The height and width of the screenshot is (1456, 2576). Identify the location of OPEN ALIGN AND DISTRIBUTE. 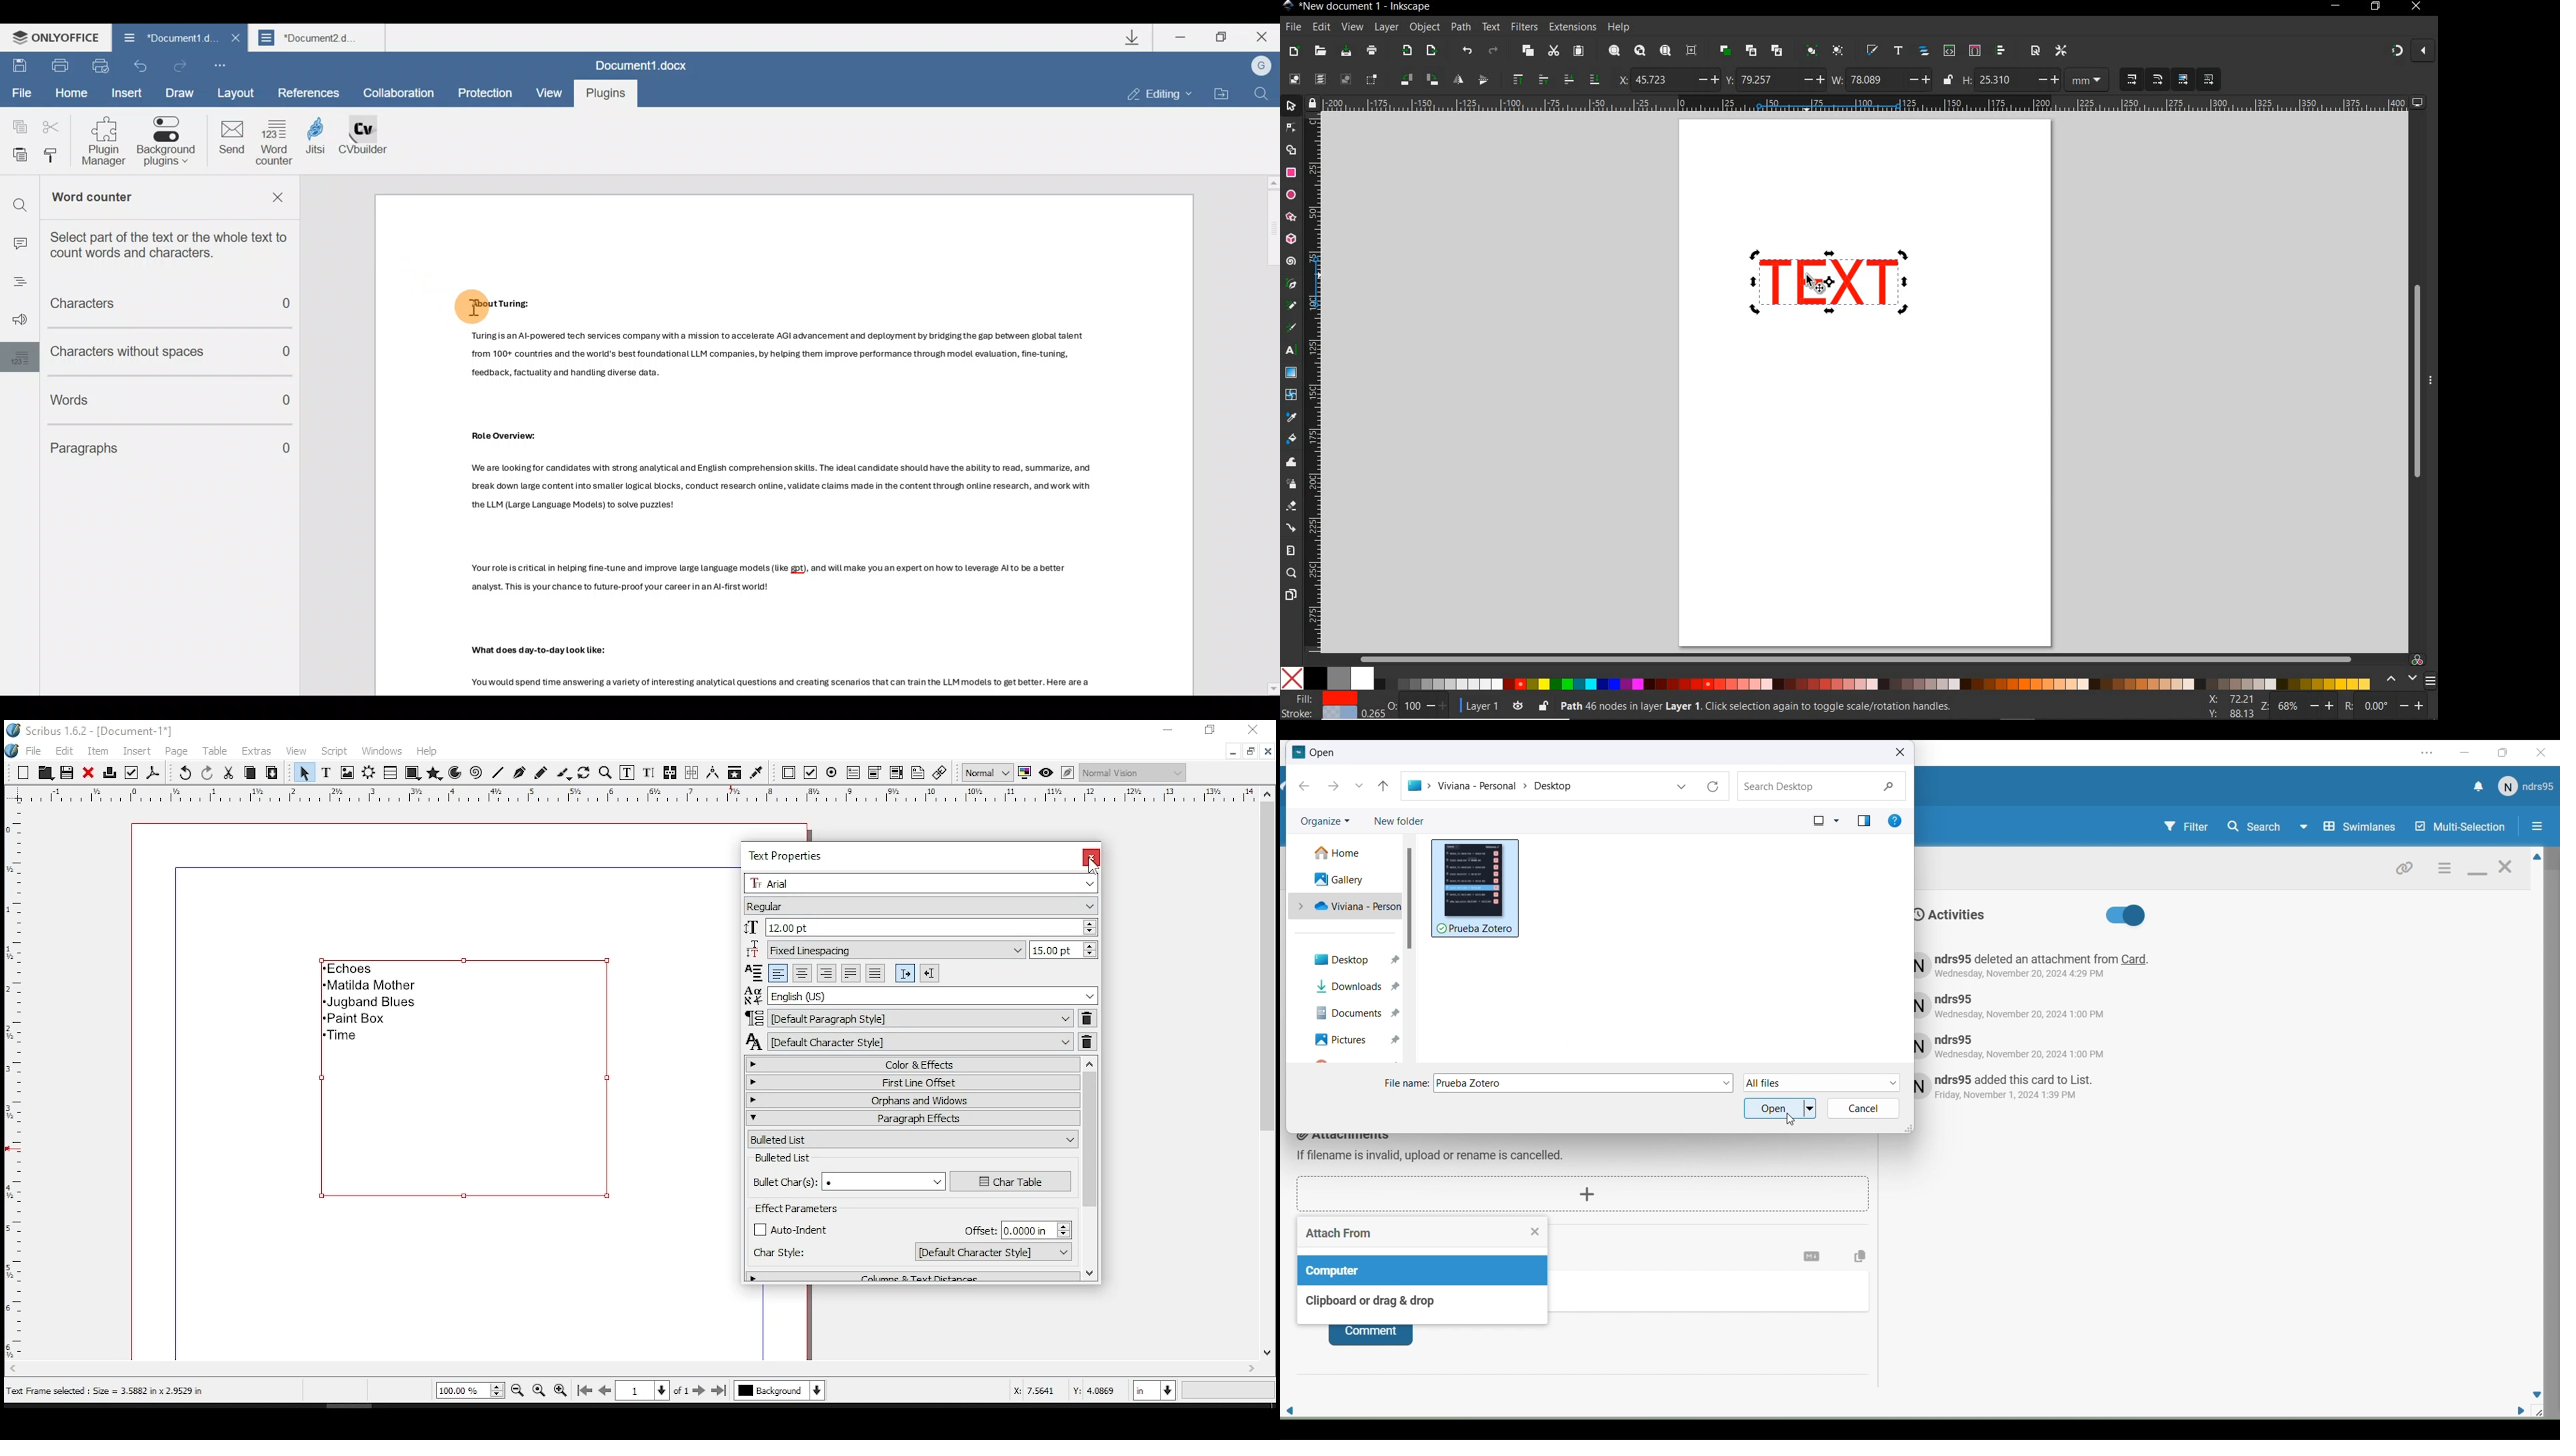
(2001, 50).